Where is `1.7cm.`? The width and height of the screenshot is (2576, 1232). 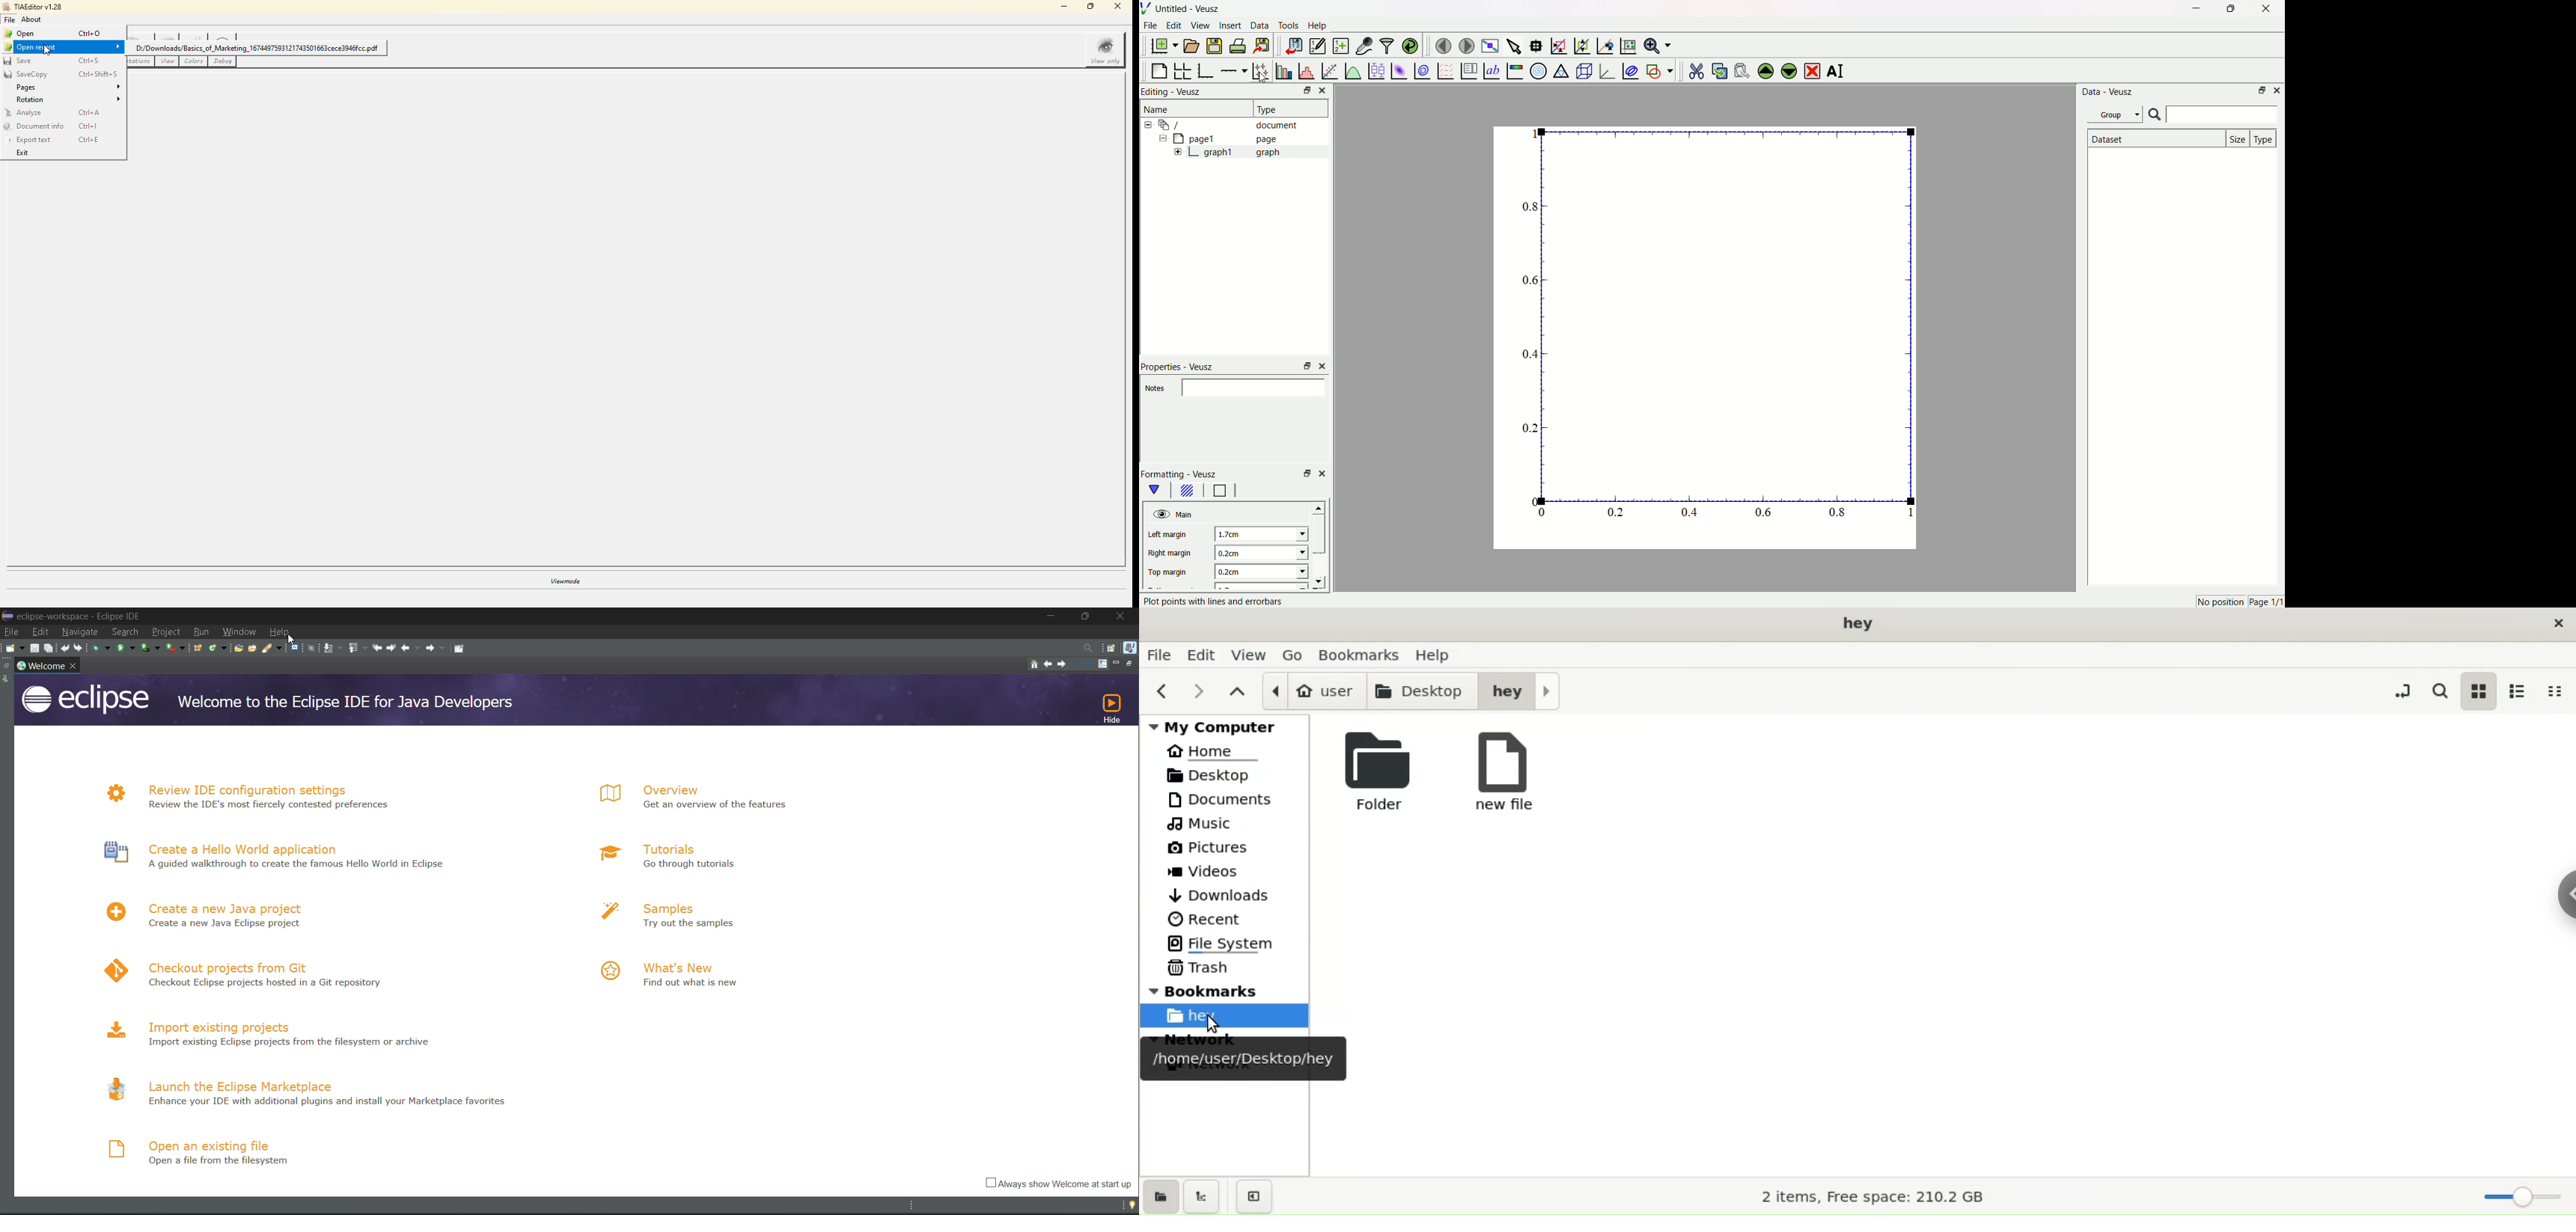 1.7cm. is located at coordinates (1257, 534).